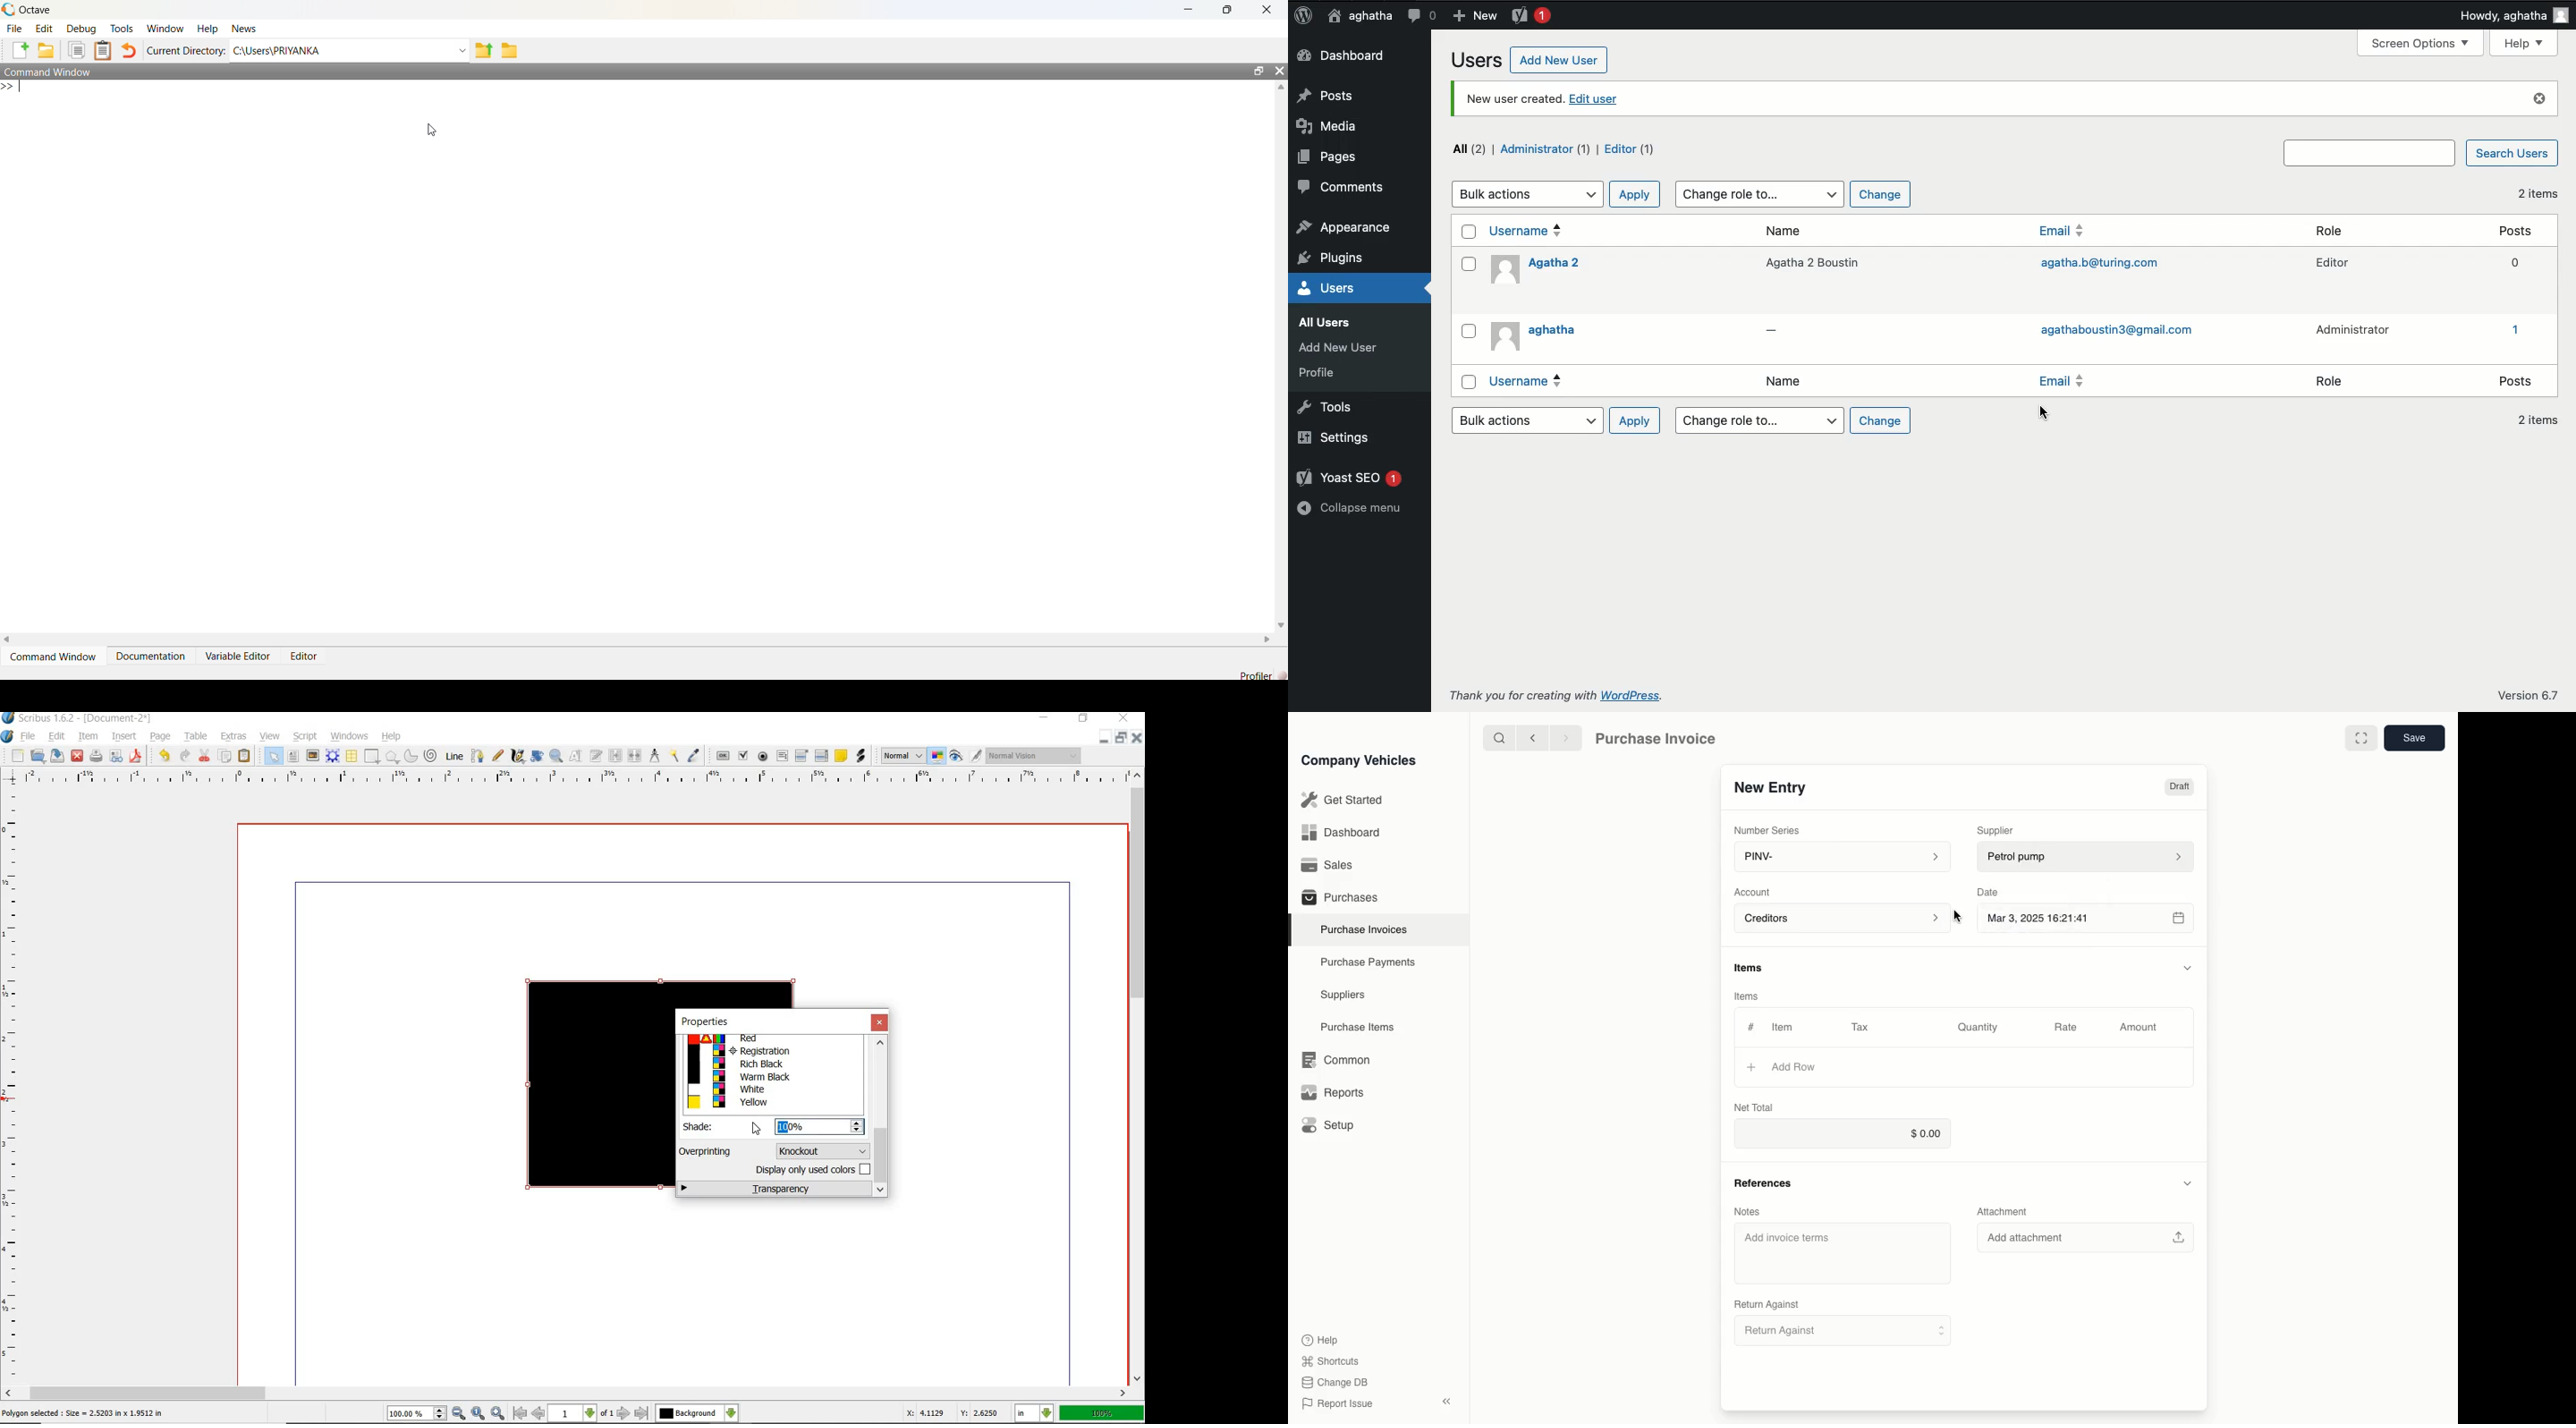  What do you see at coordinates (392, 756) in the screenshot?
I see `polygon` at bounding box center [392, 756].